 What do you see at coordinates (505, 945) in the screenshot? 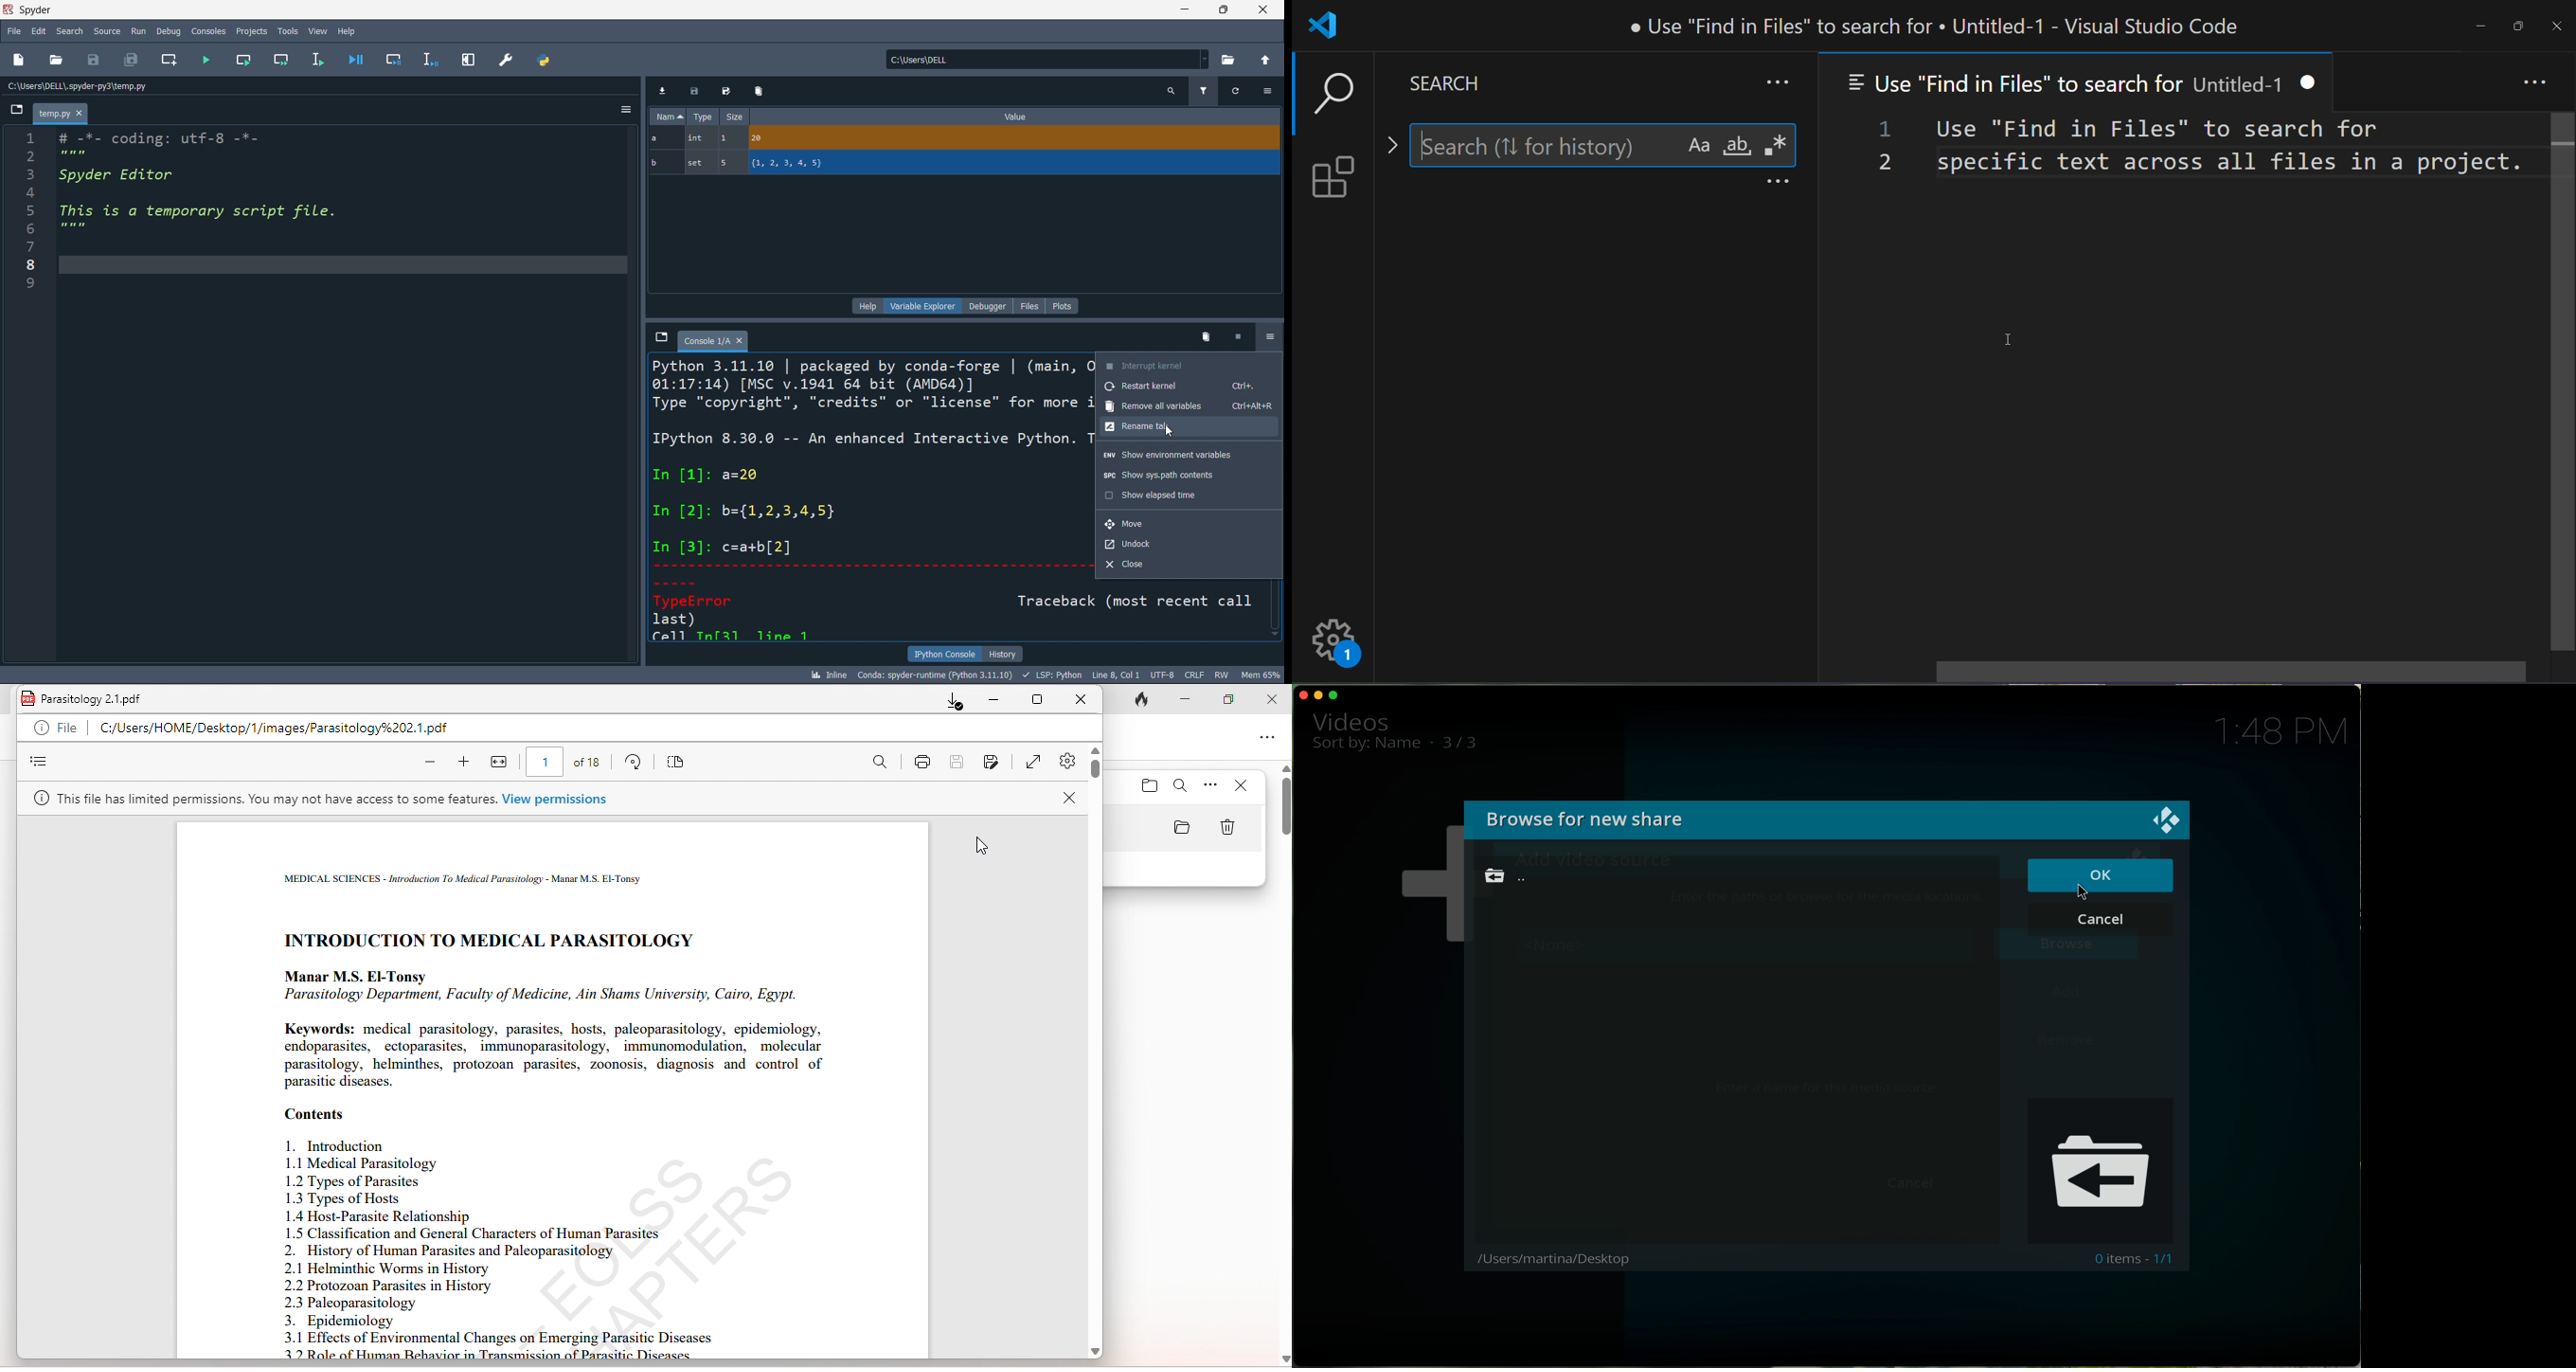
I see `introduction to medical parasitology` at bounding box center [505, 945].